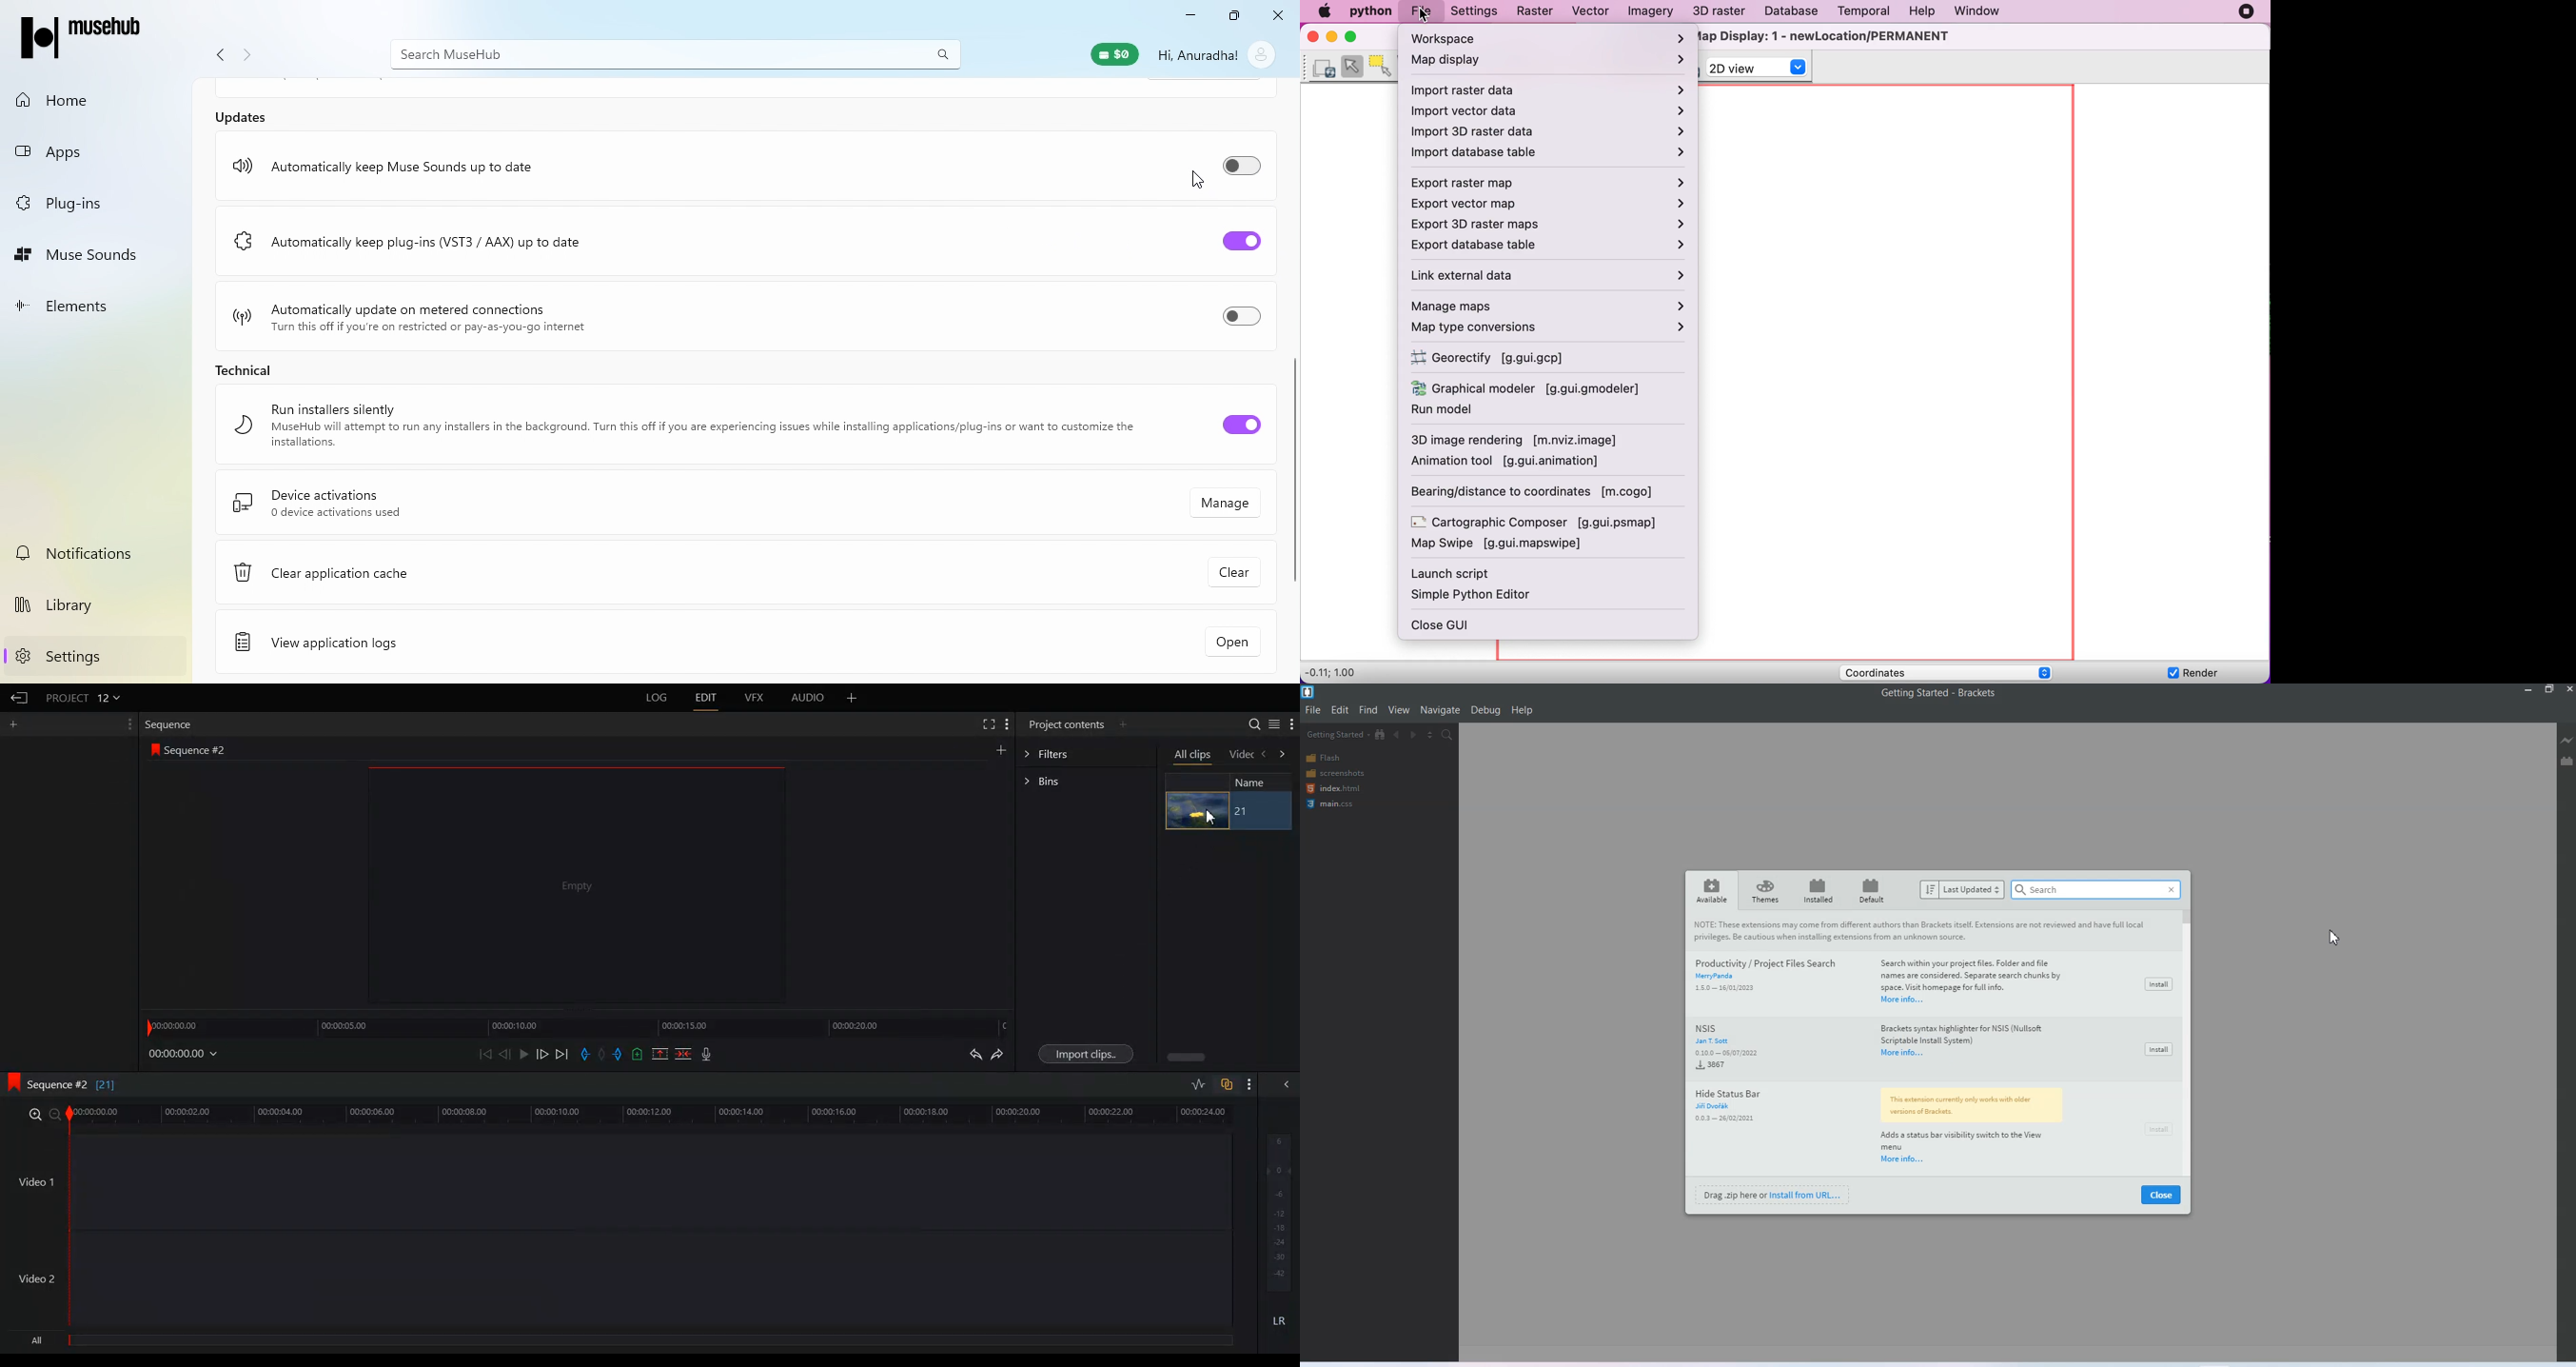 The image size is (2576, 1372). Describe the element at coordinates (1973, 1102) in the screenshot. I see `This extension currently works with older versions of Brackets` at that location.